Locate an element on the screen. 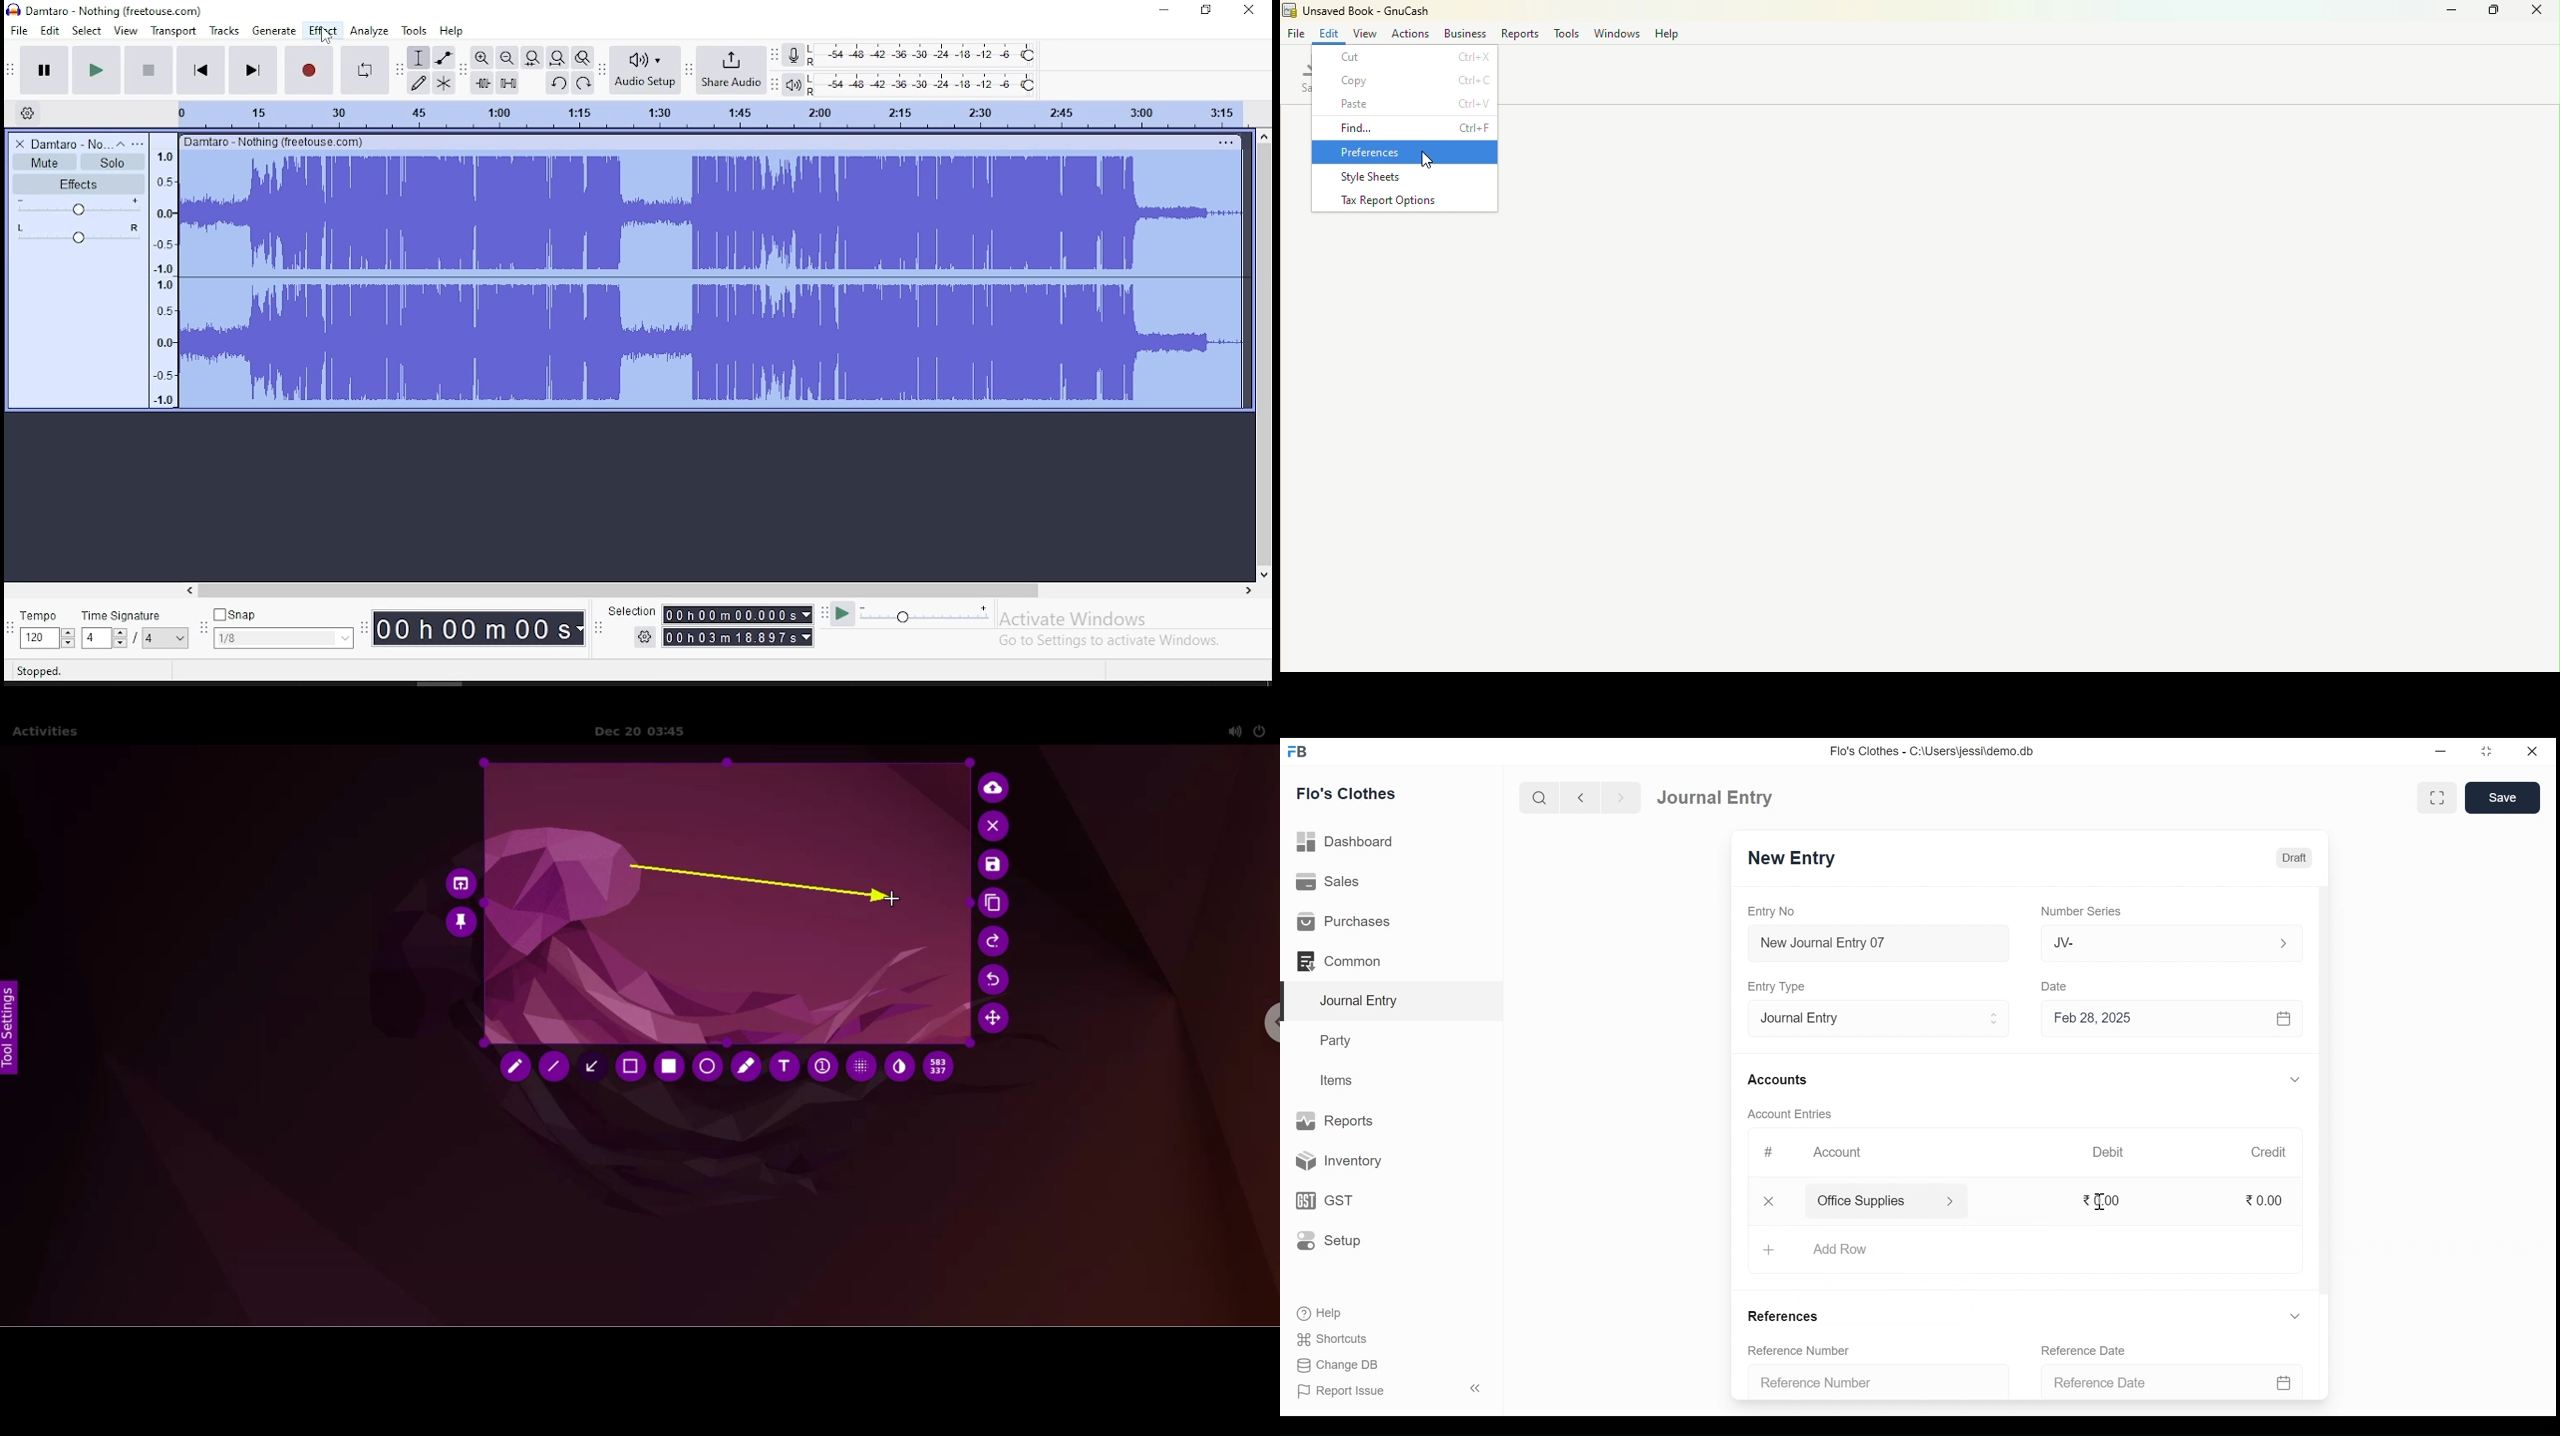 This screenshot has height=1456, width=2576. Common is located at coordinates (1341, 961).